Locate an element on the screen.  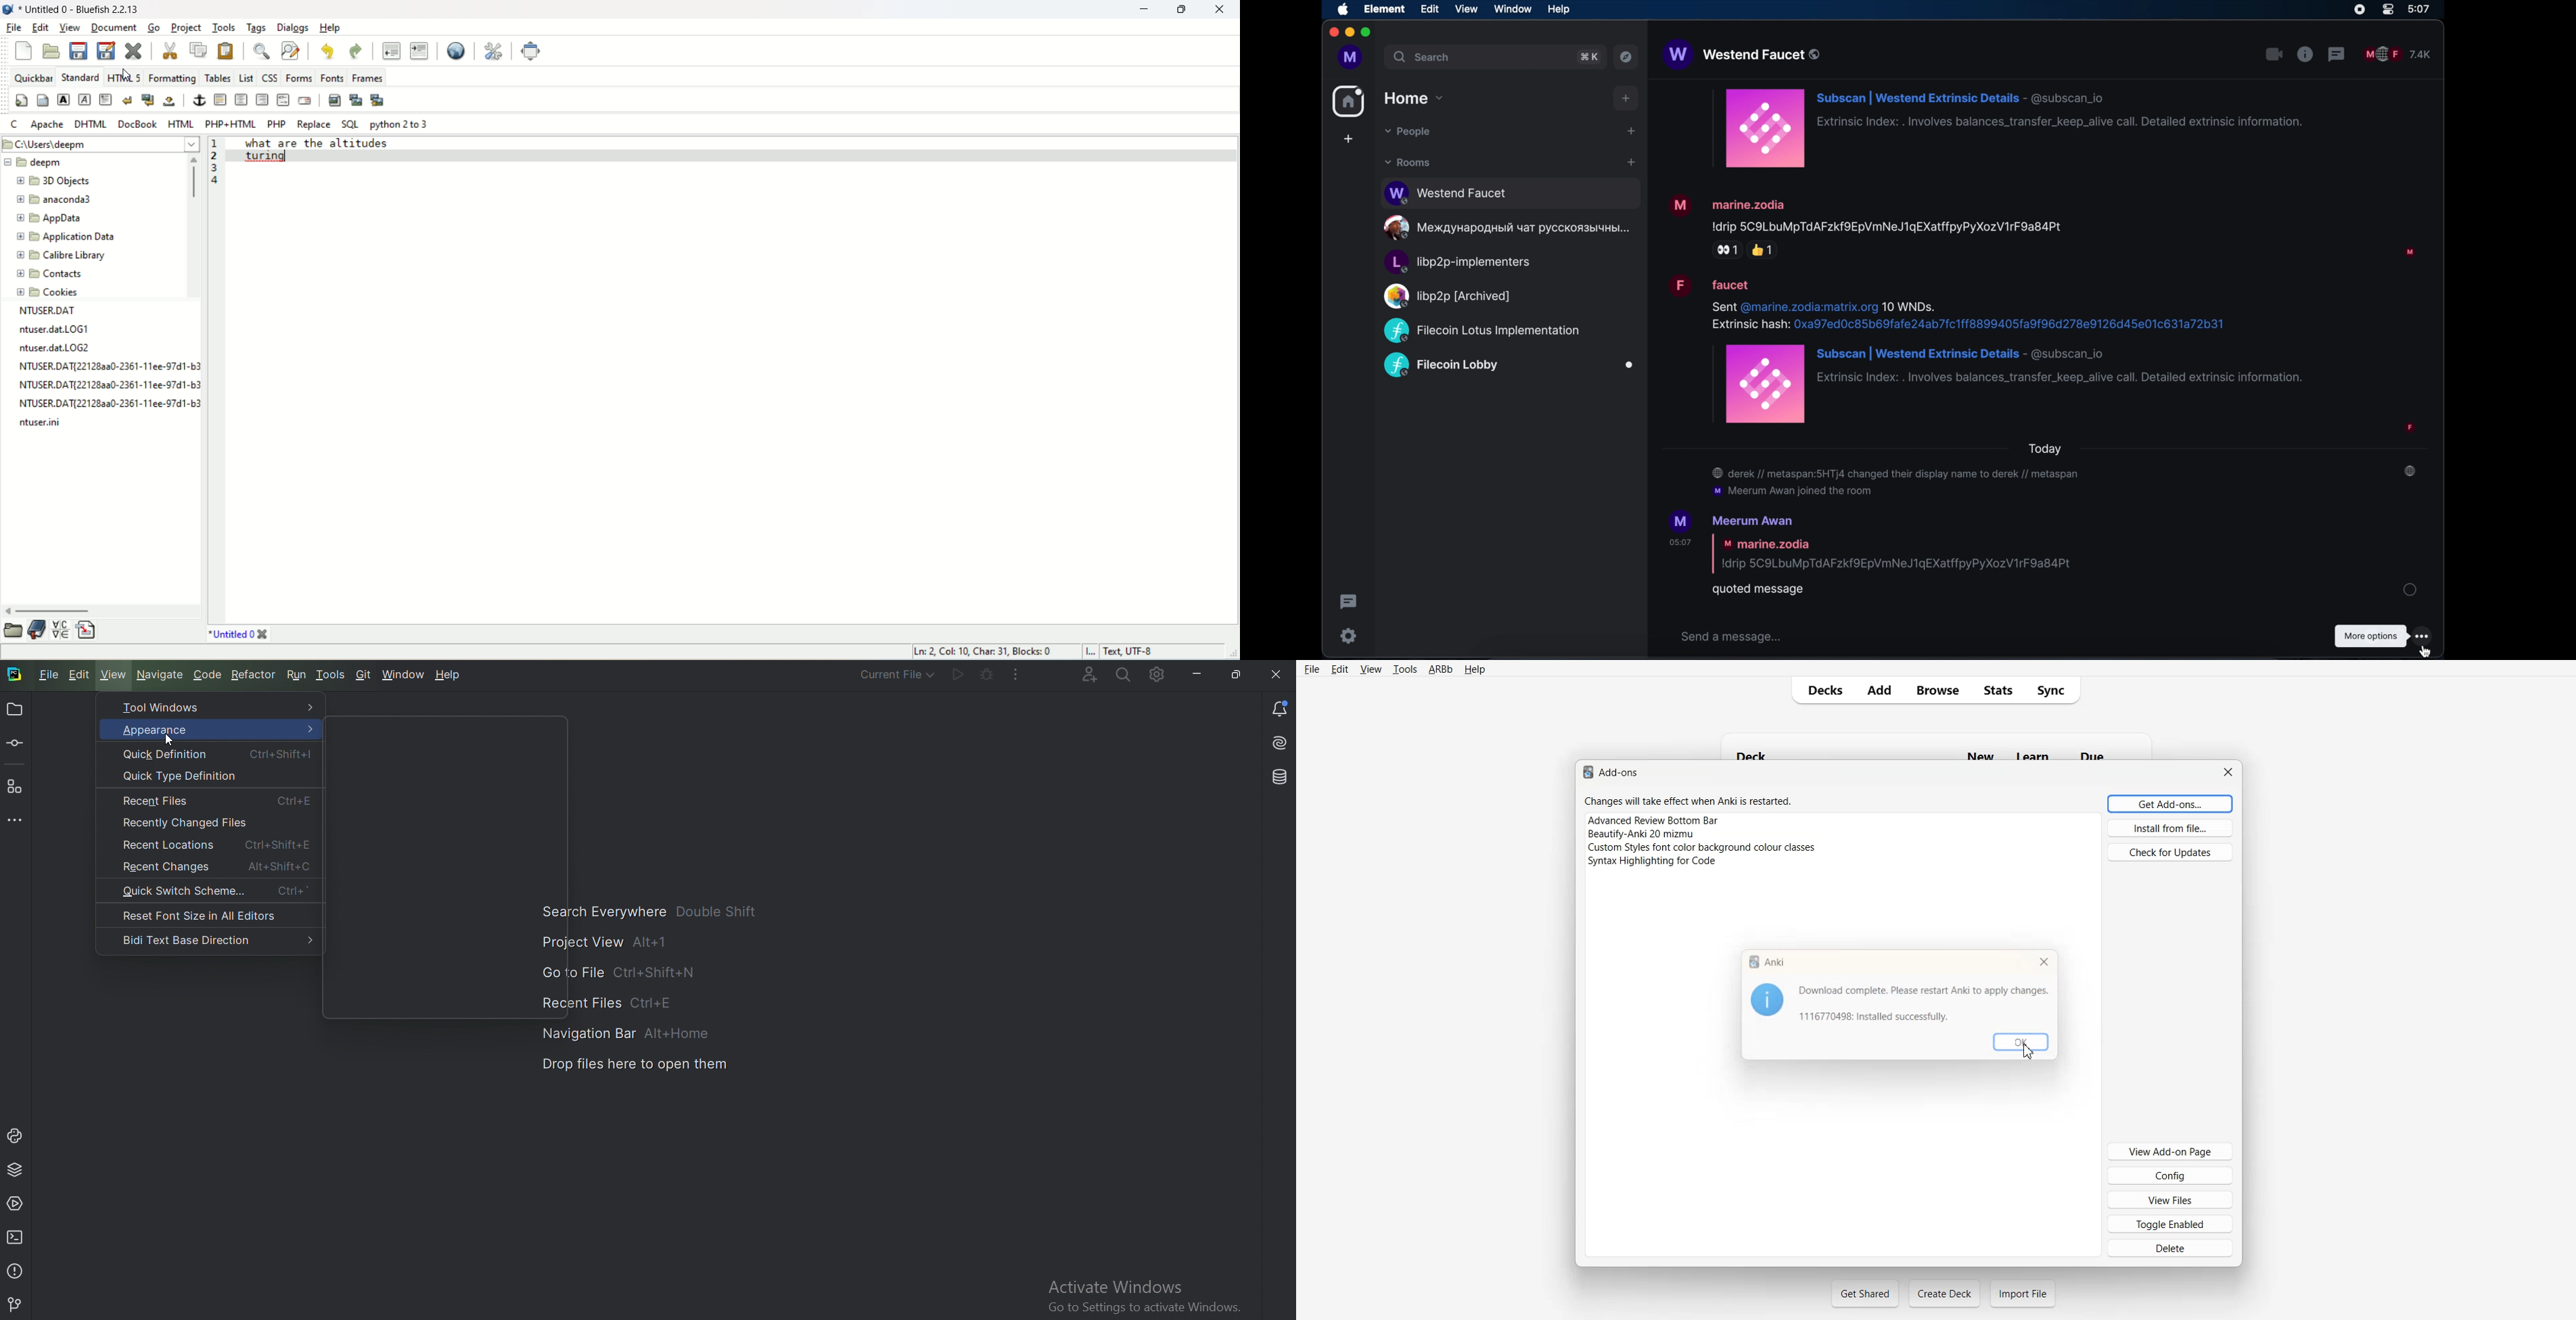
Drop files here to open them is located at coordinates (635, 1066).